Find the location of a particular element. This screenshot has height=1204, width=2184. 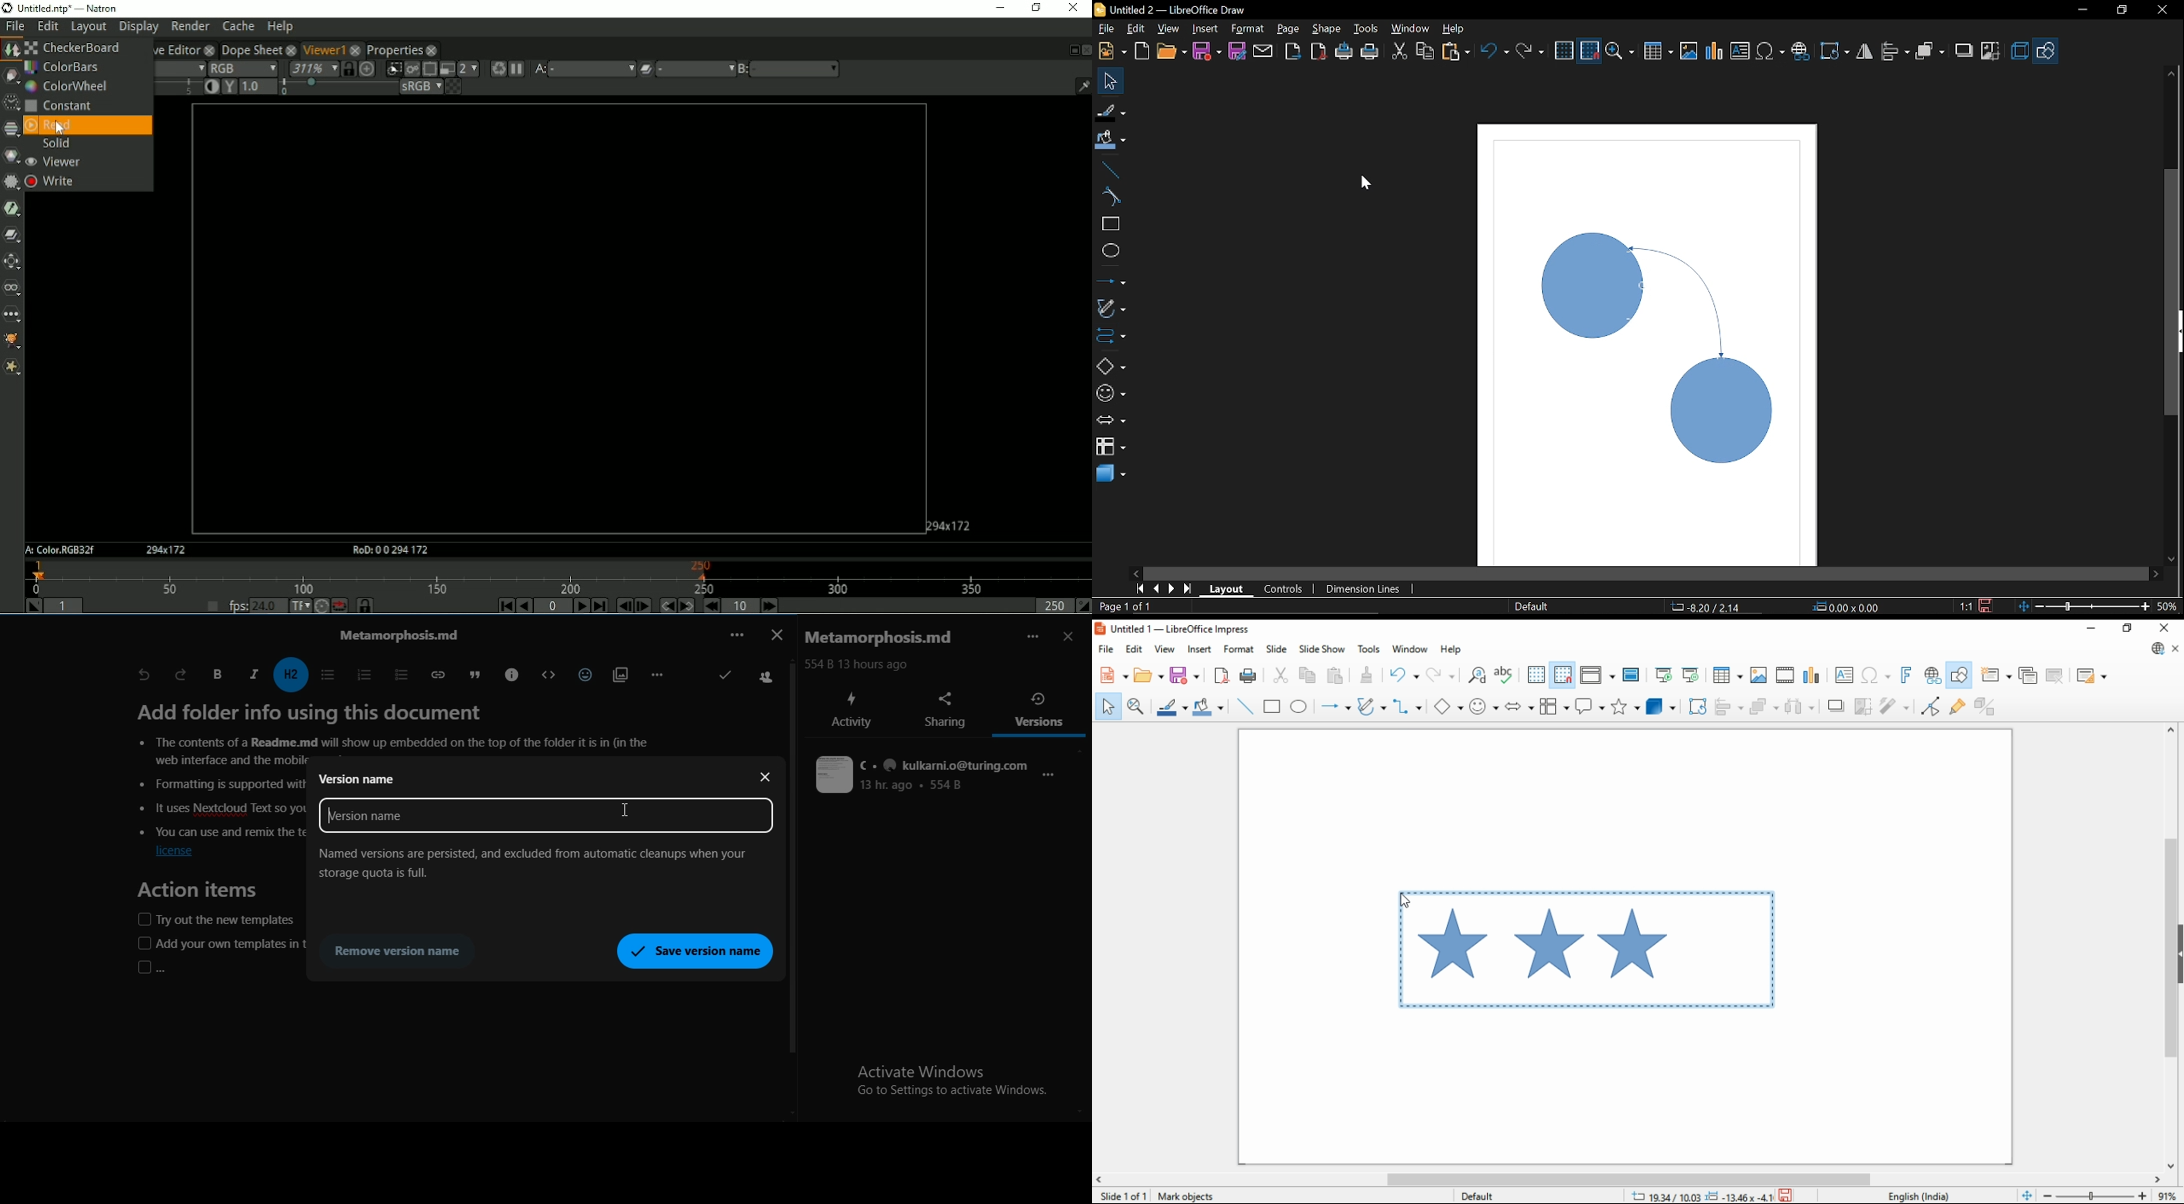

Undo is located at coordinates (1495, 50).